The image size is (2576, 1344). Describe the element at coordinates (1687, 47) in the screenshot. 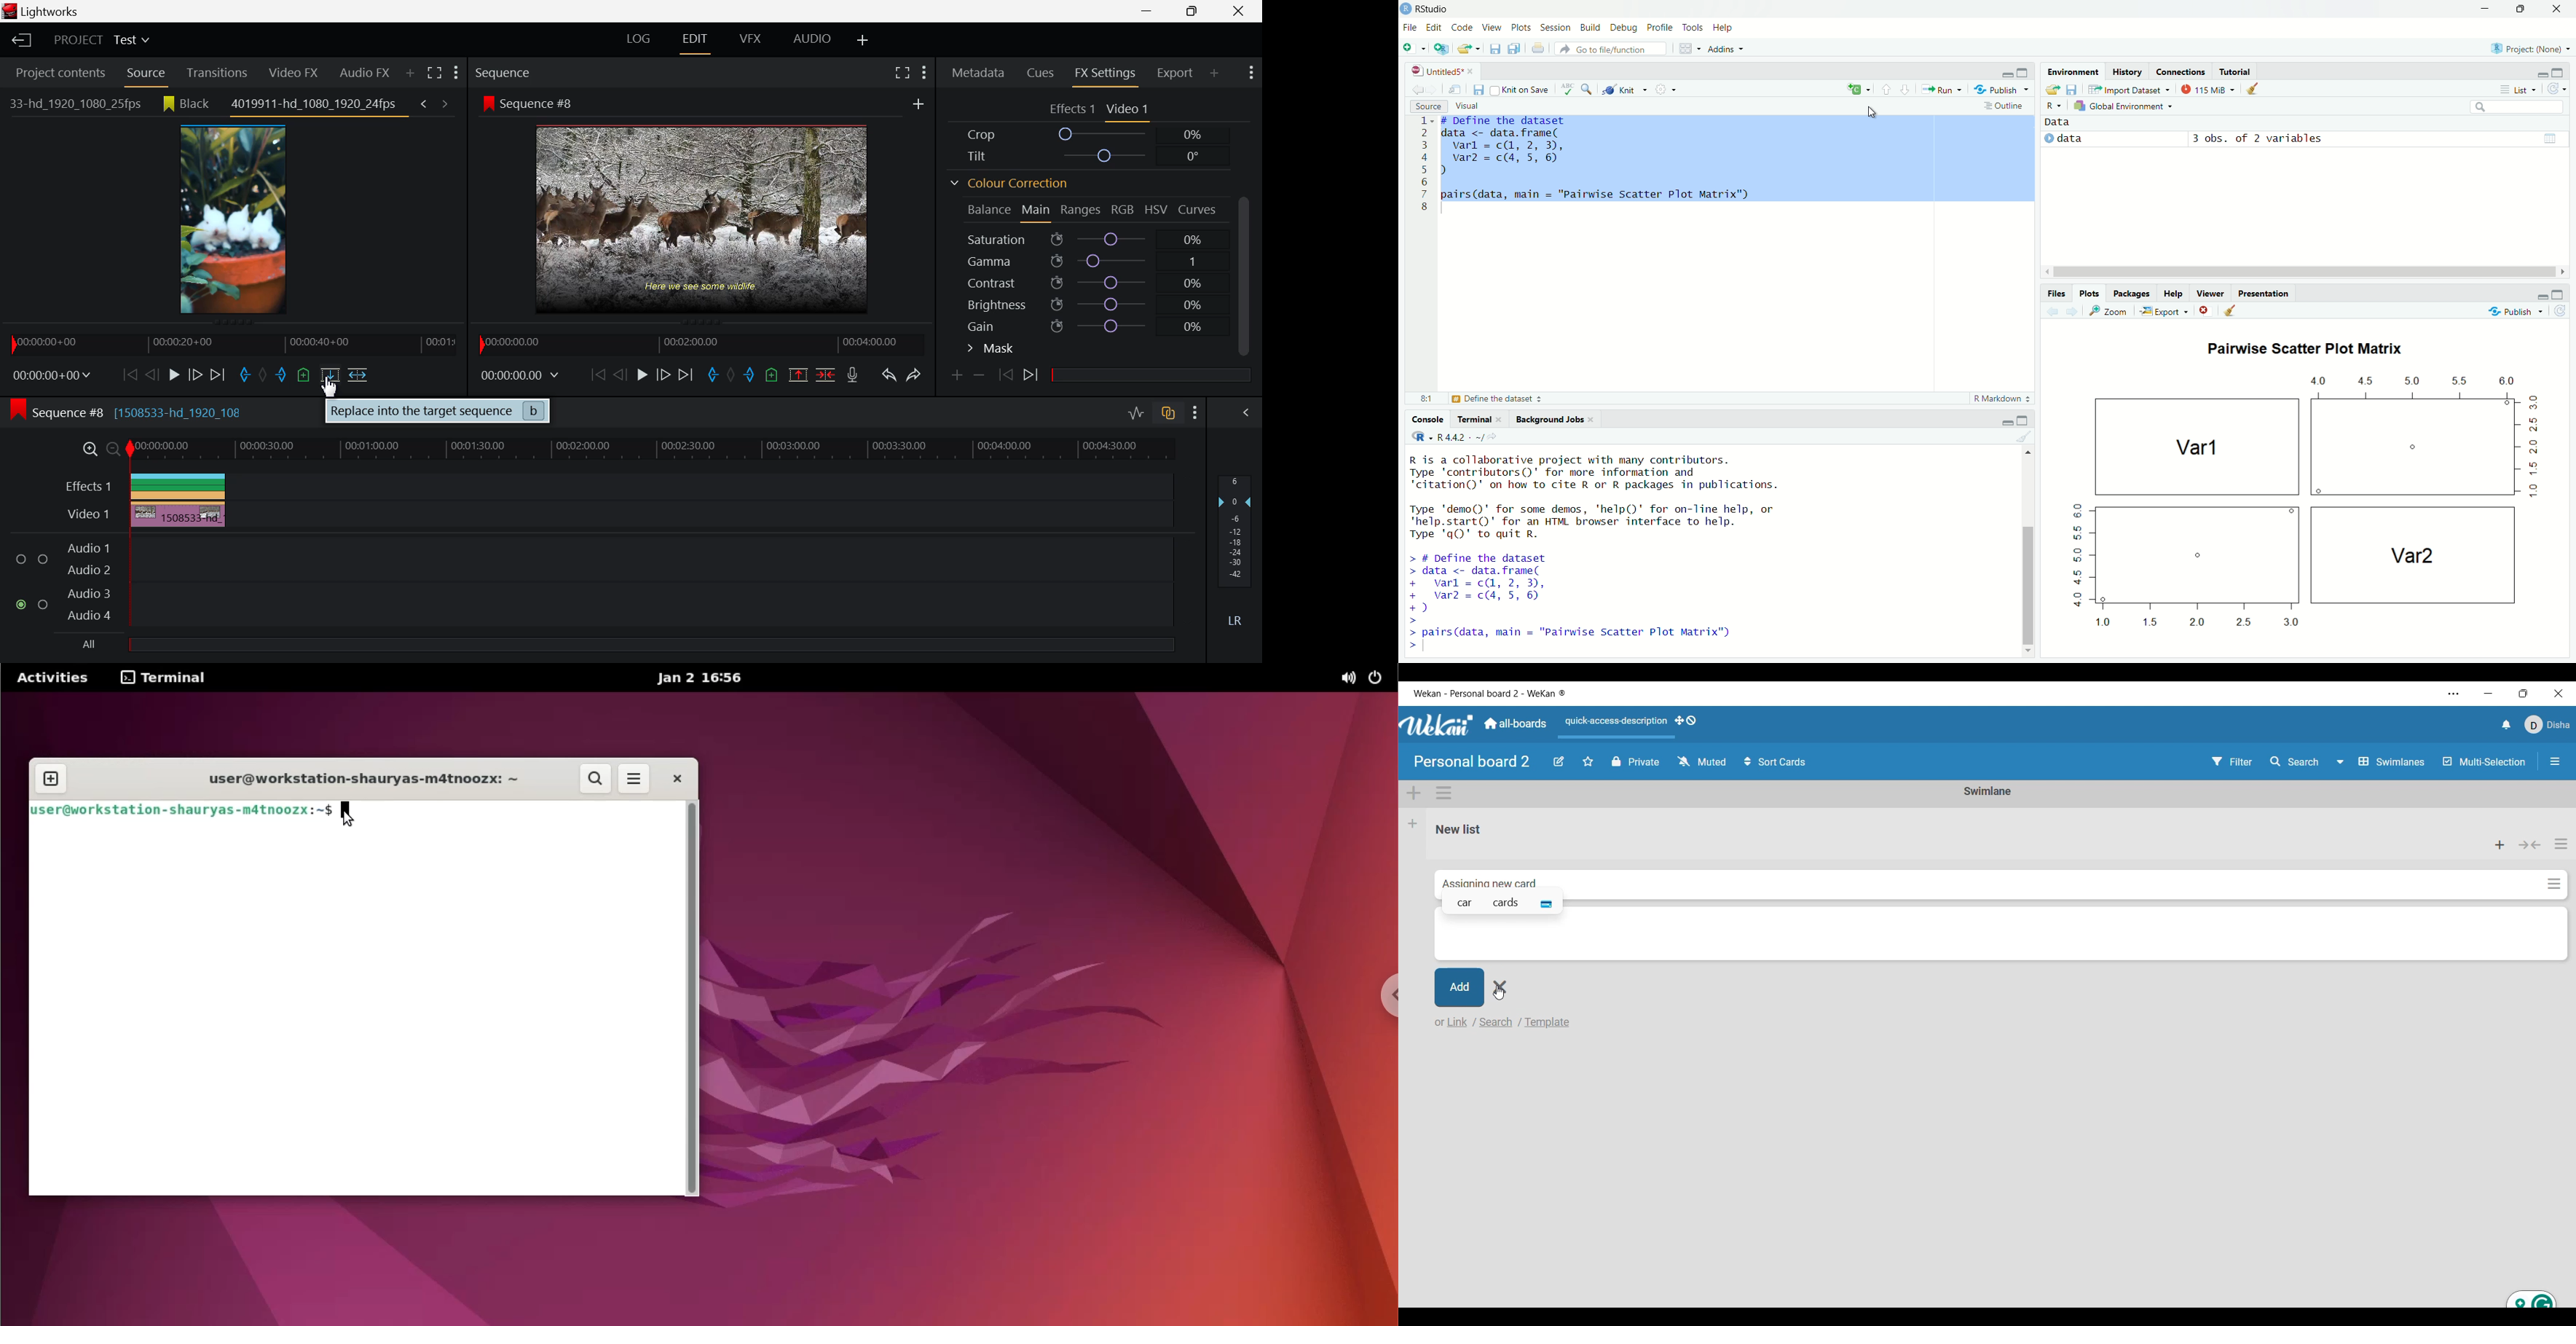

I see `Workspace panes` at that location.